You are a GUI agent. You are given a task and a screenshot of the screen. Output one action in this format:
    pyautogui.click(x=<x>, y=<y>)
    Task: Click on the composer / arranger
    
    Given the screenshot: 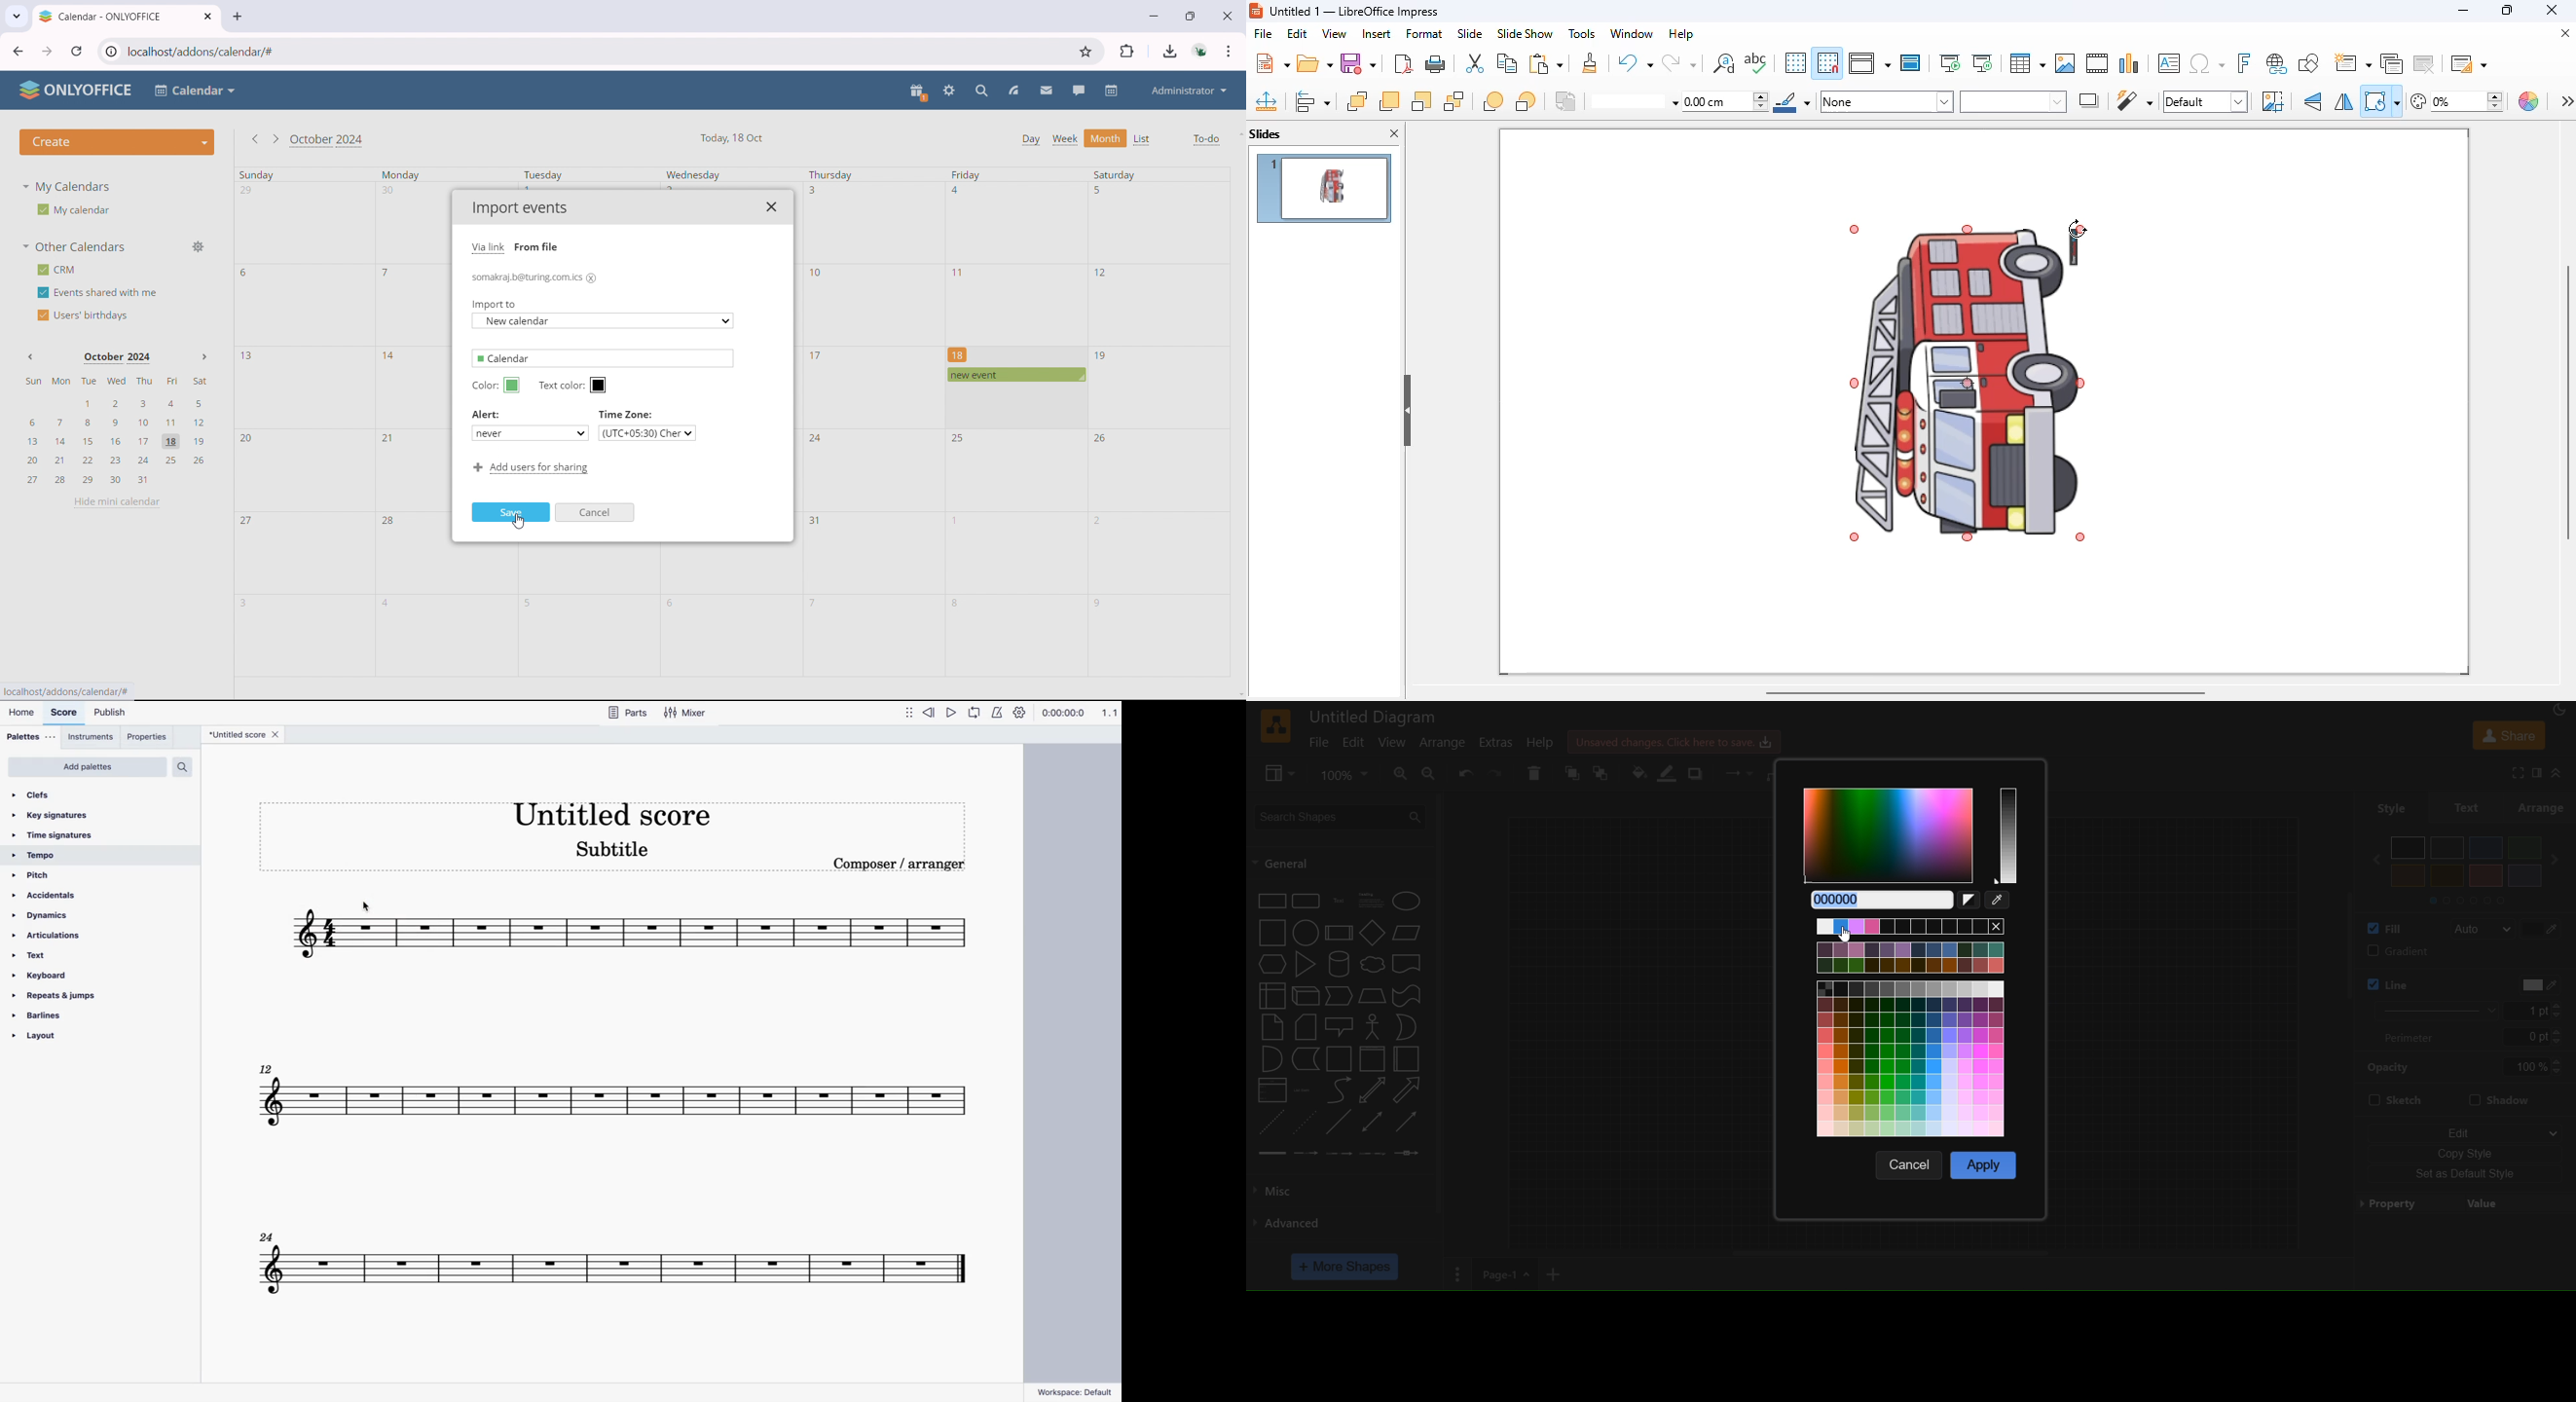 What is the action you would take?
    pyautogui.click(x=903, y=868)
    